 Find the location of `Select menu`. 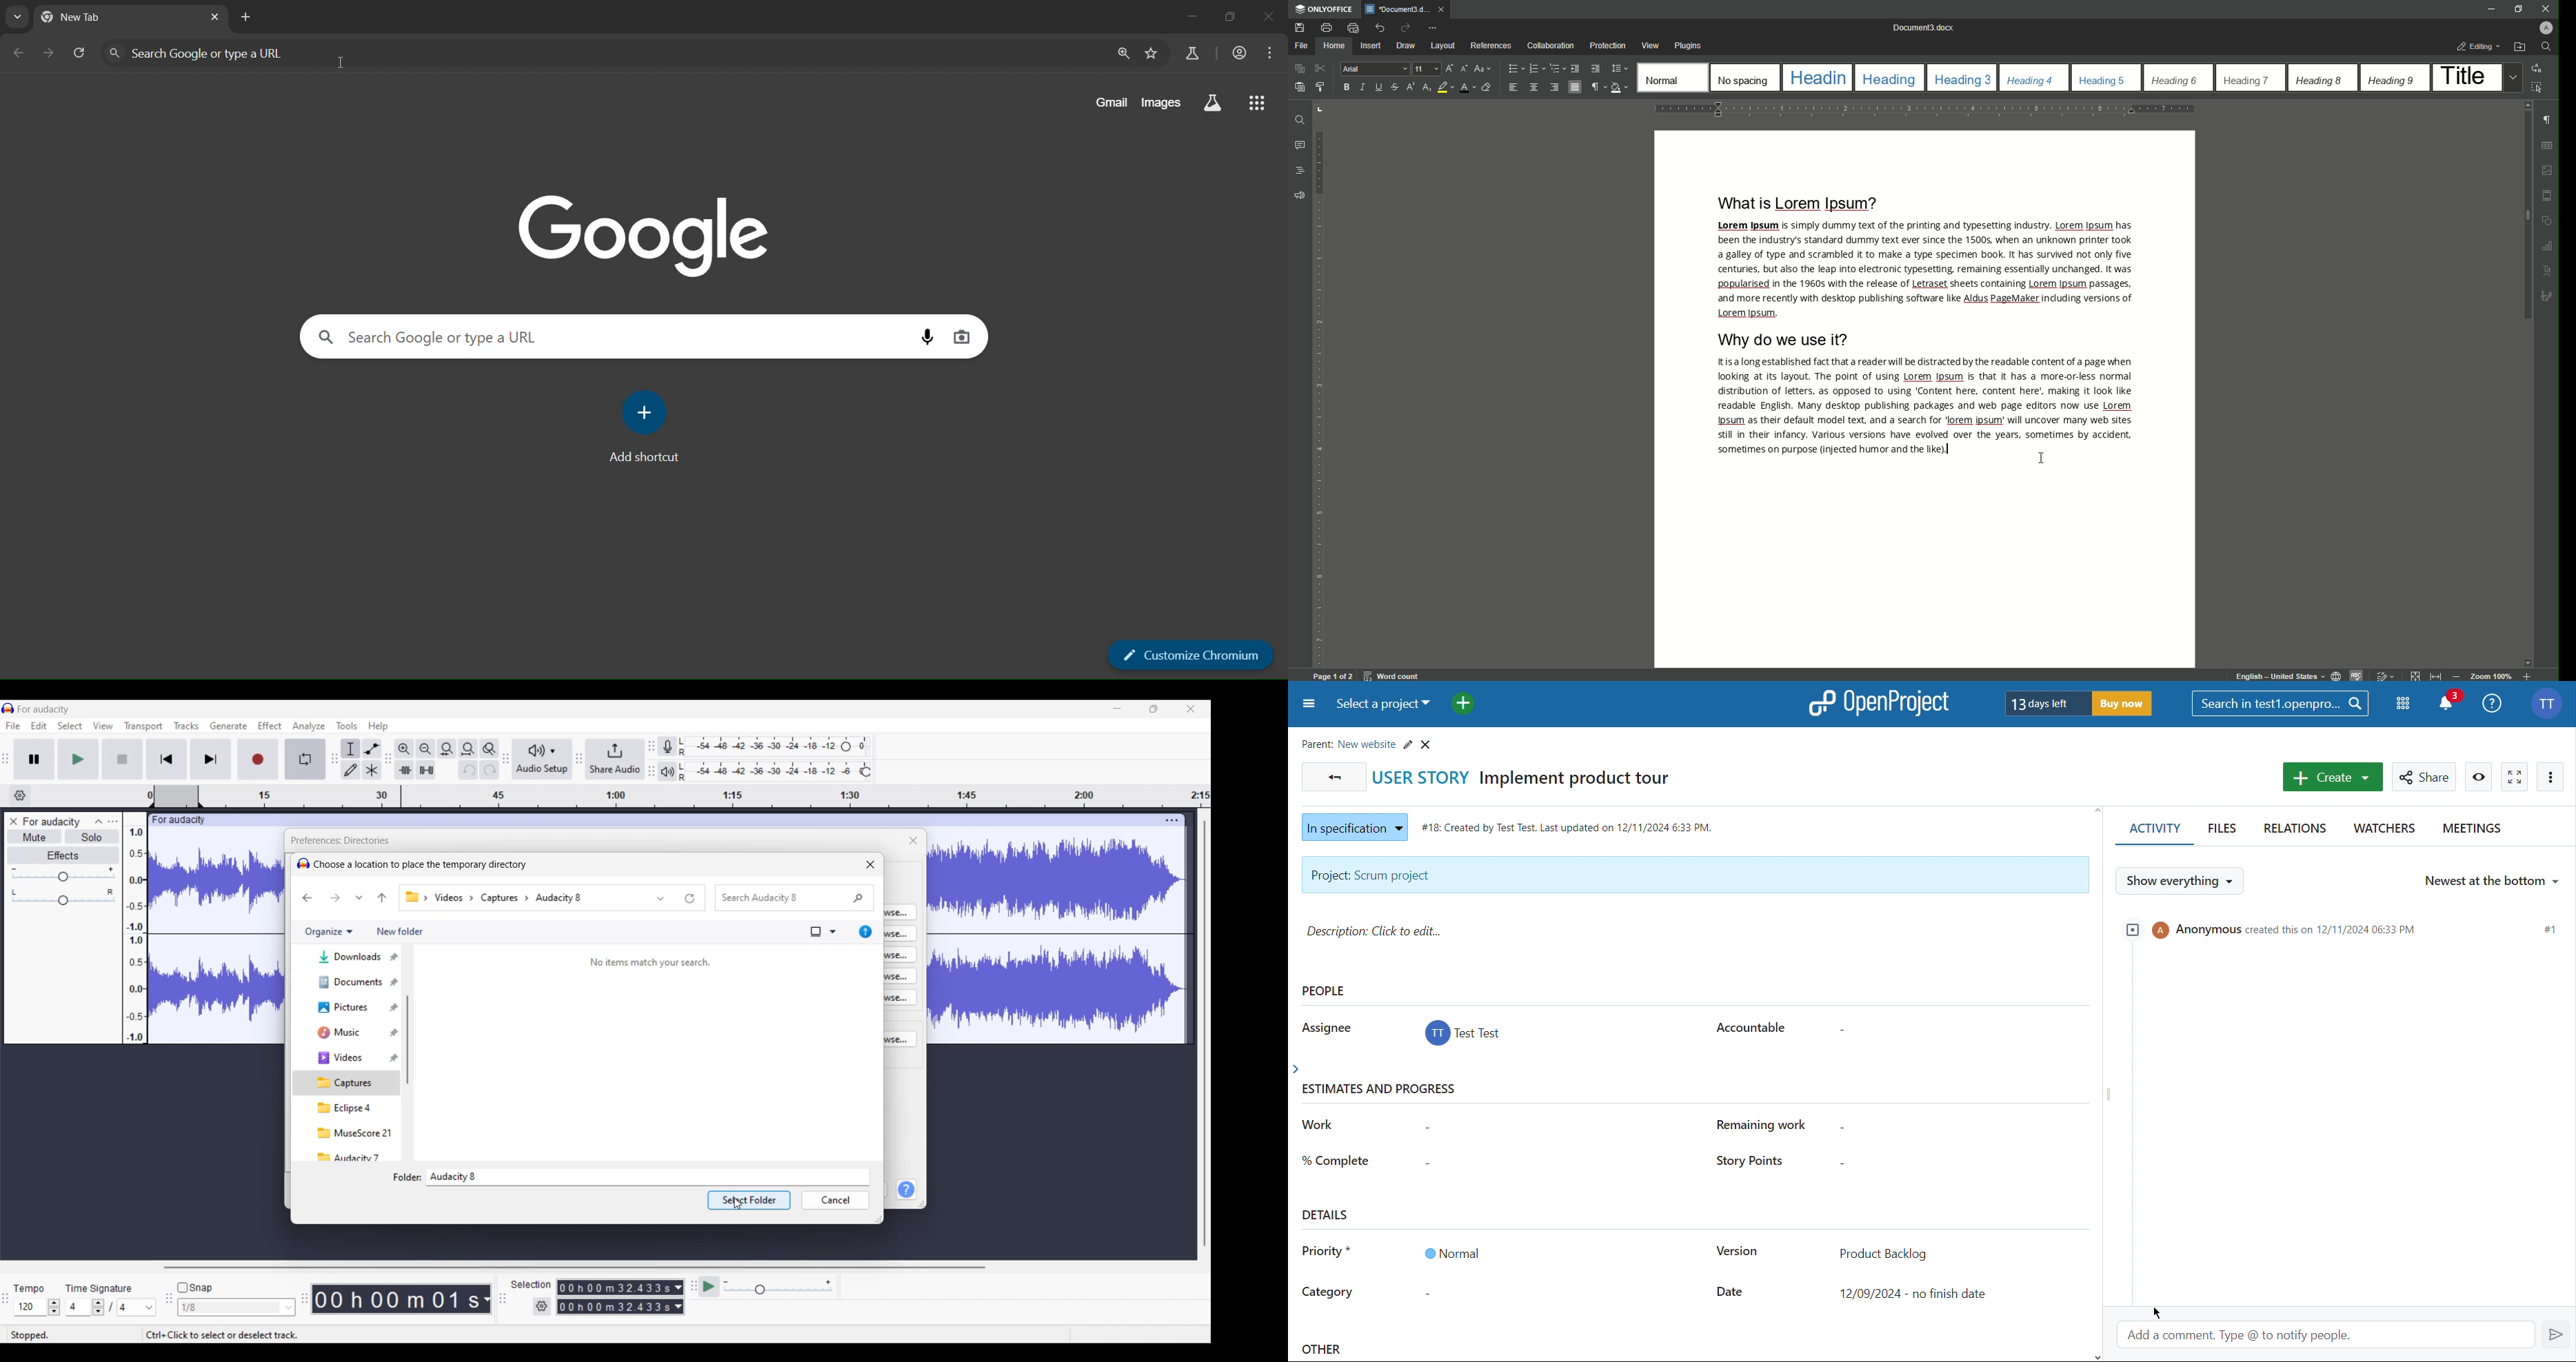

Select menu is located at coordinates (70, 726).